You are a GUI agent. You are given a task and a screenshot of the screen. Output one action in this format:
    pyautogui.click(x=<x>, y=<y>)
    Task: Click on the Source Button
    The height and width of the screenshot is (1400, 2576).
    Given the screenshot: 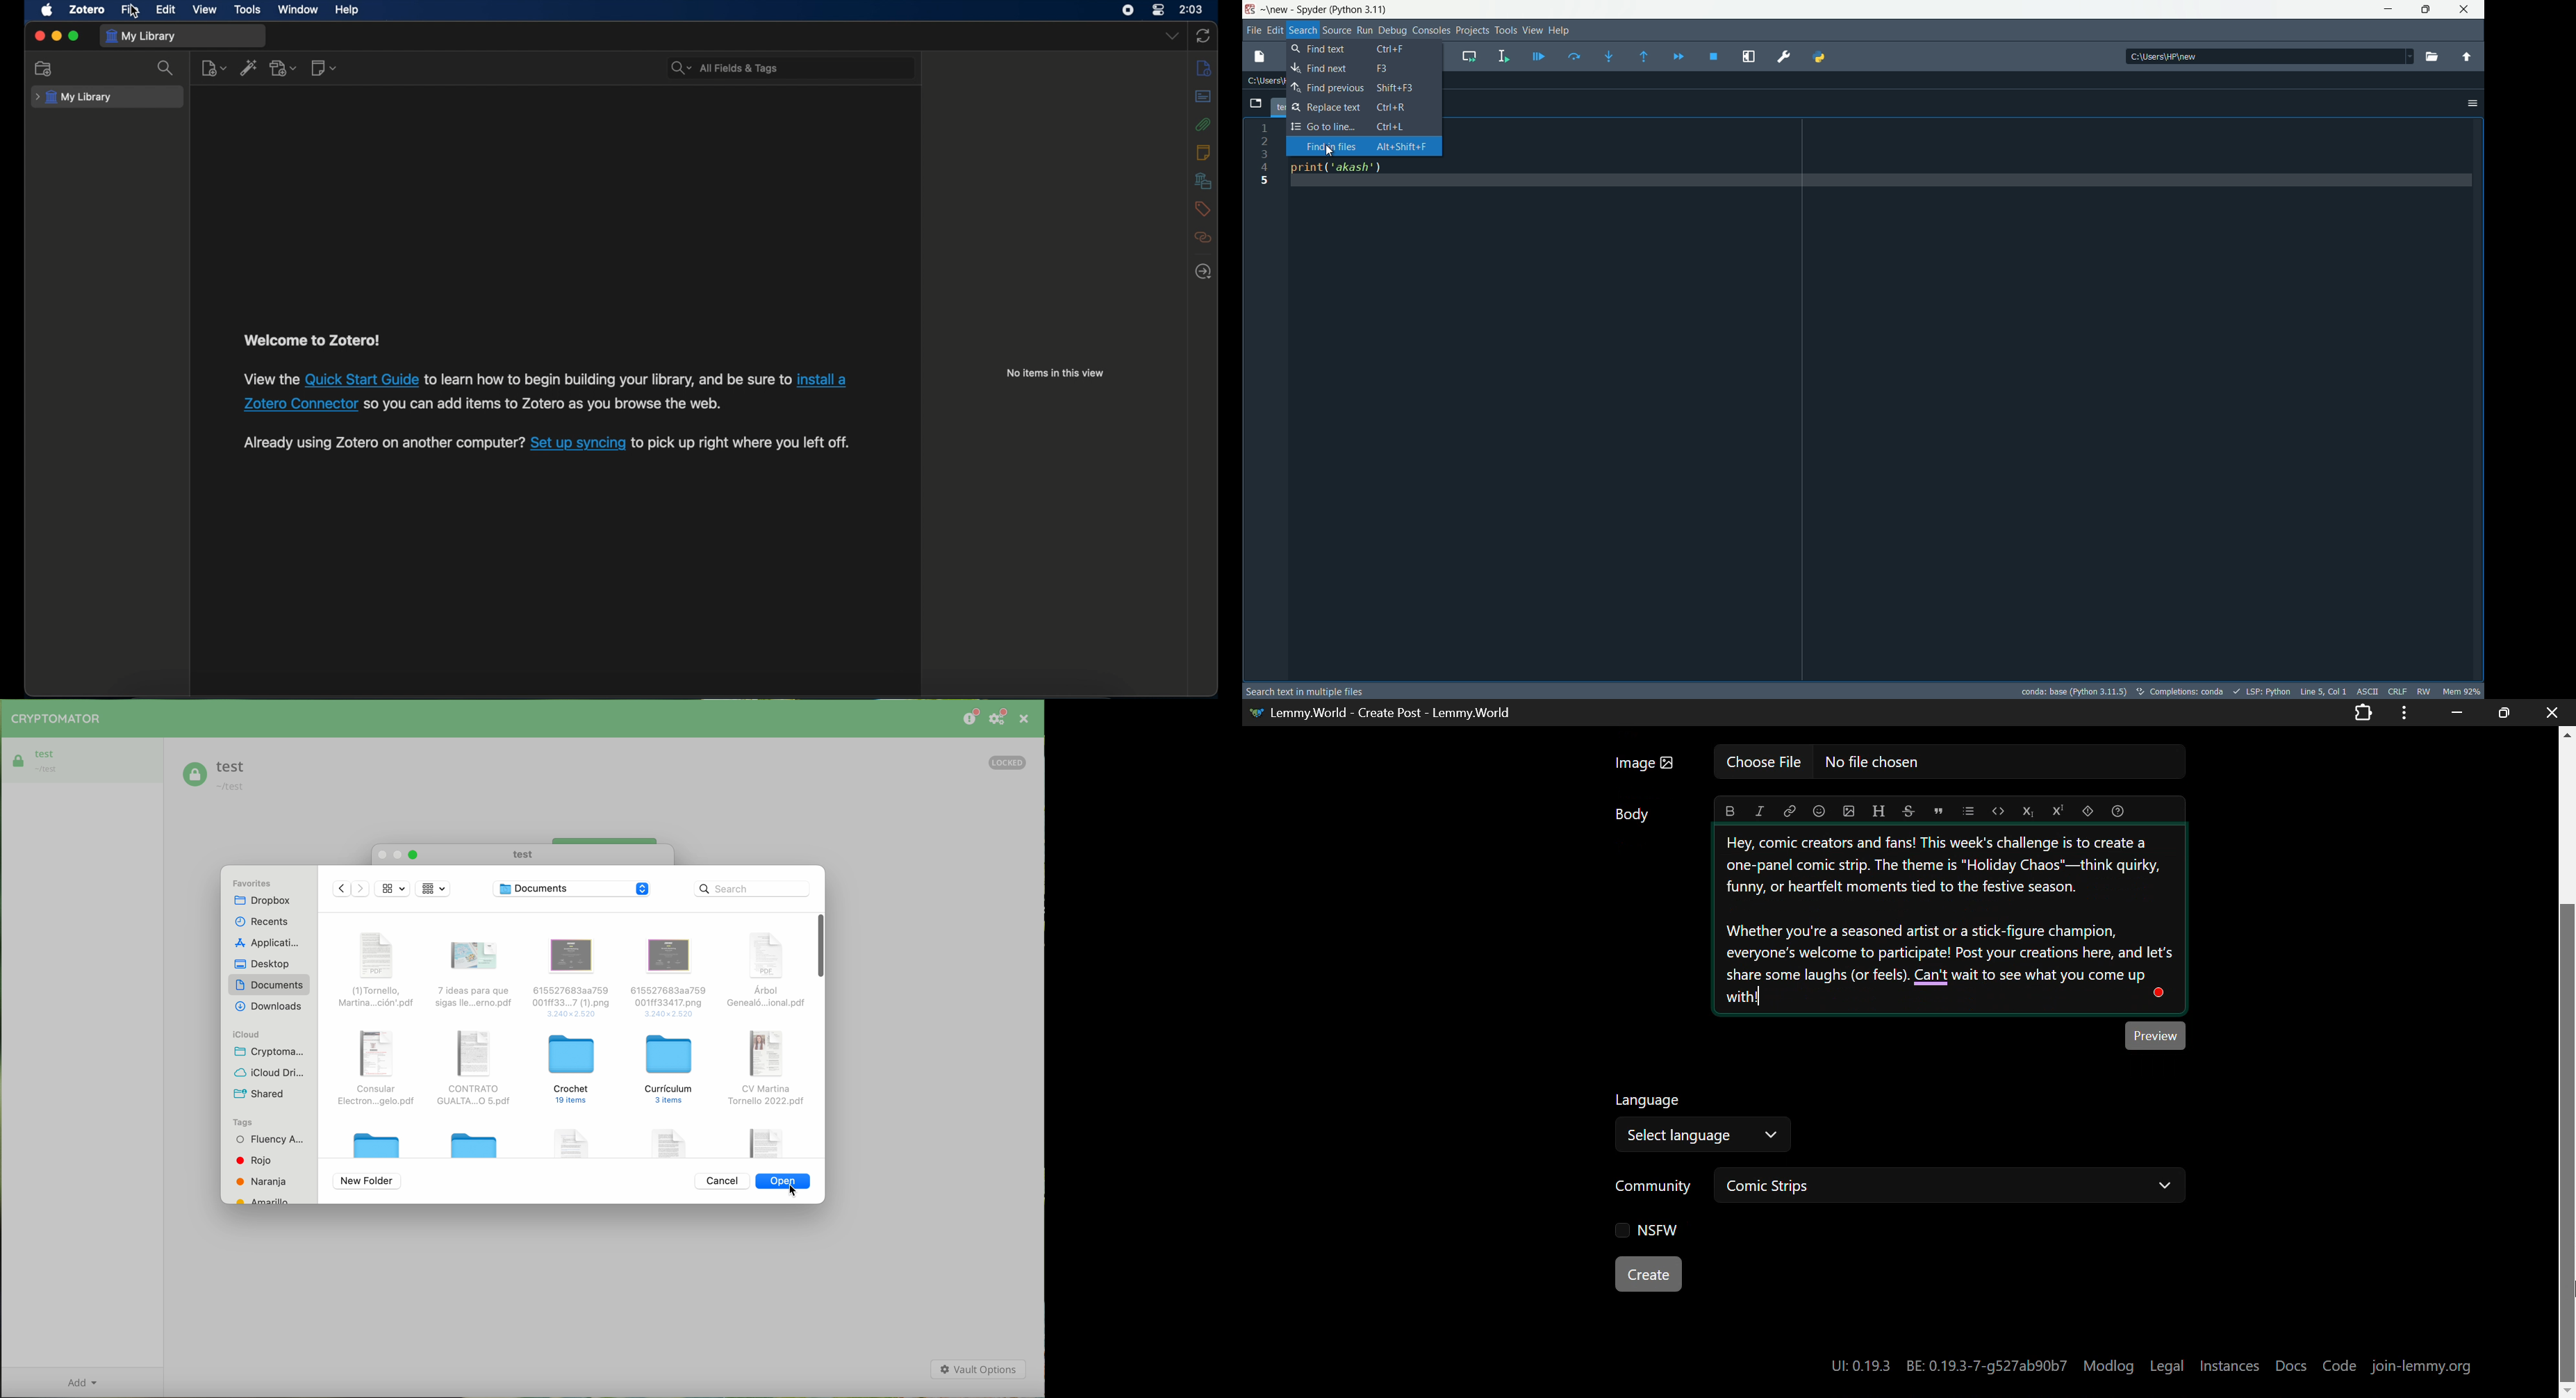 What is the action you would take?
    pyautogui.click(x=1337, y=31)
    